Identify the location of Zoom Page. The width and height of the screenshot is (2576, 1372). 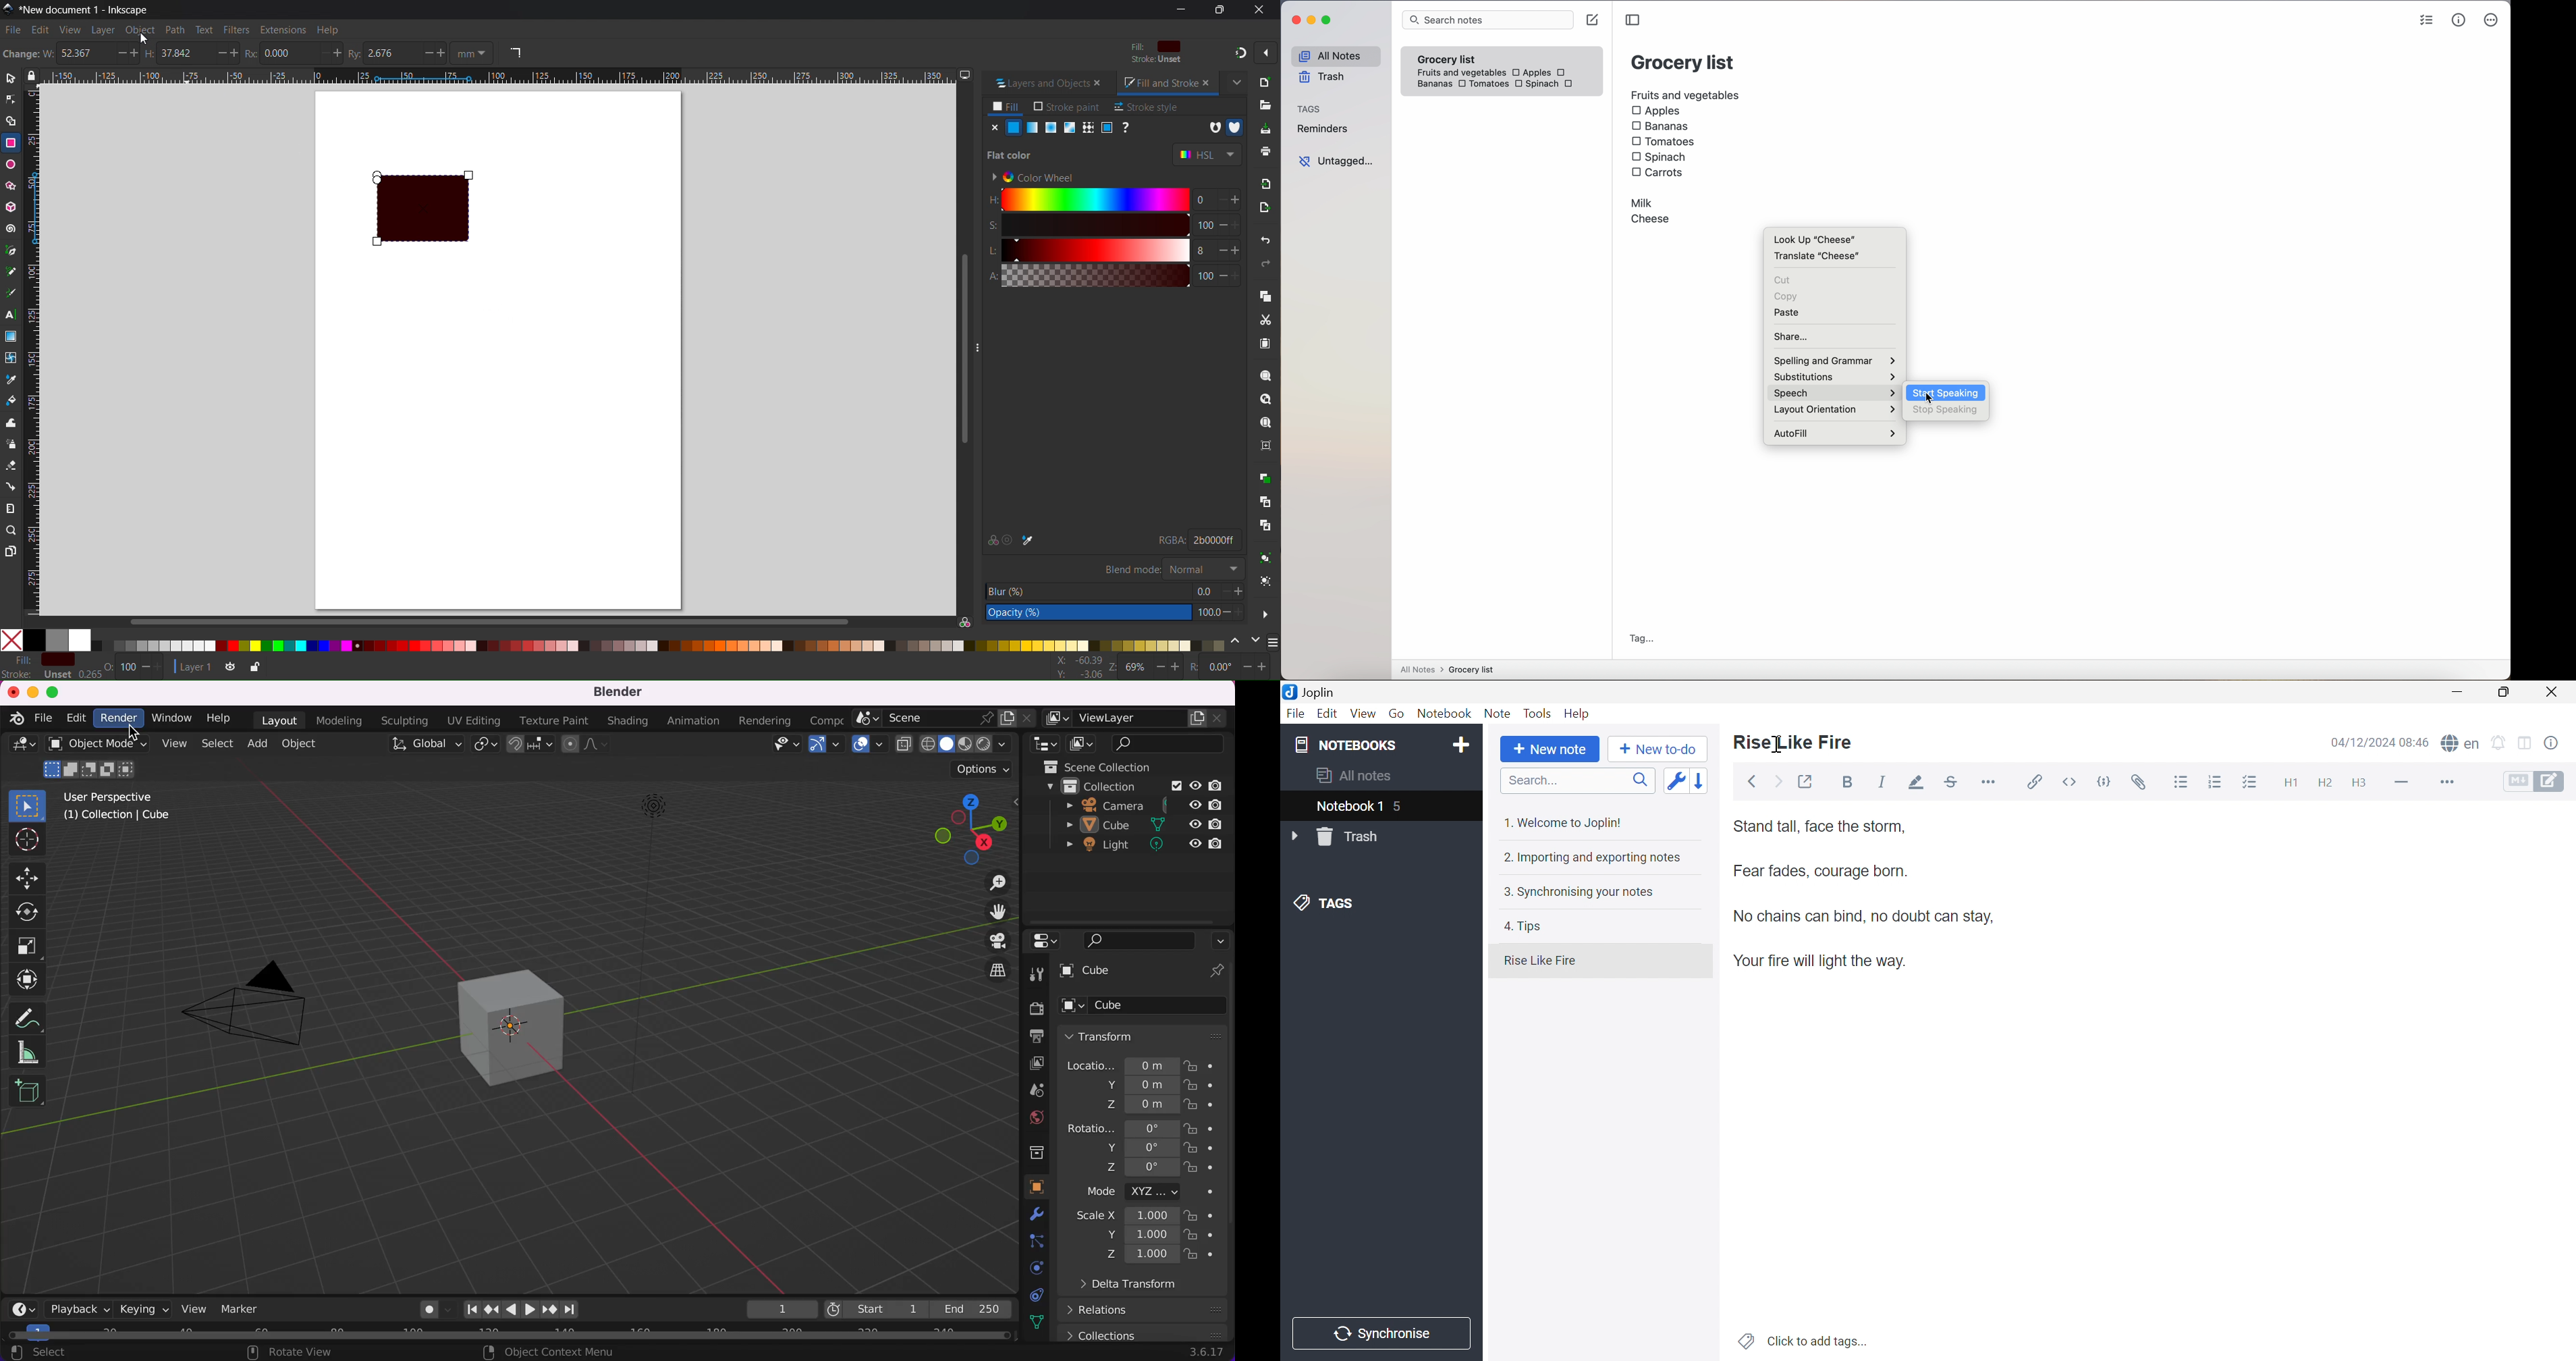
(1265, 422).